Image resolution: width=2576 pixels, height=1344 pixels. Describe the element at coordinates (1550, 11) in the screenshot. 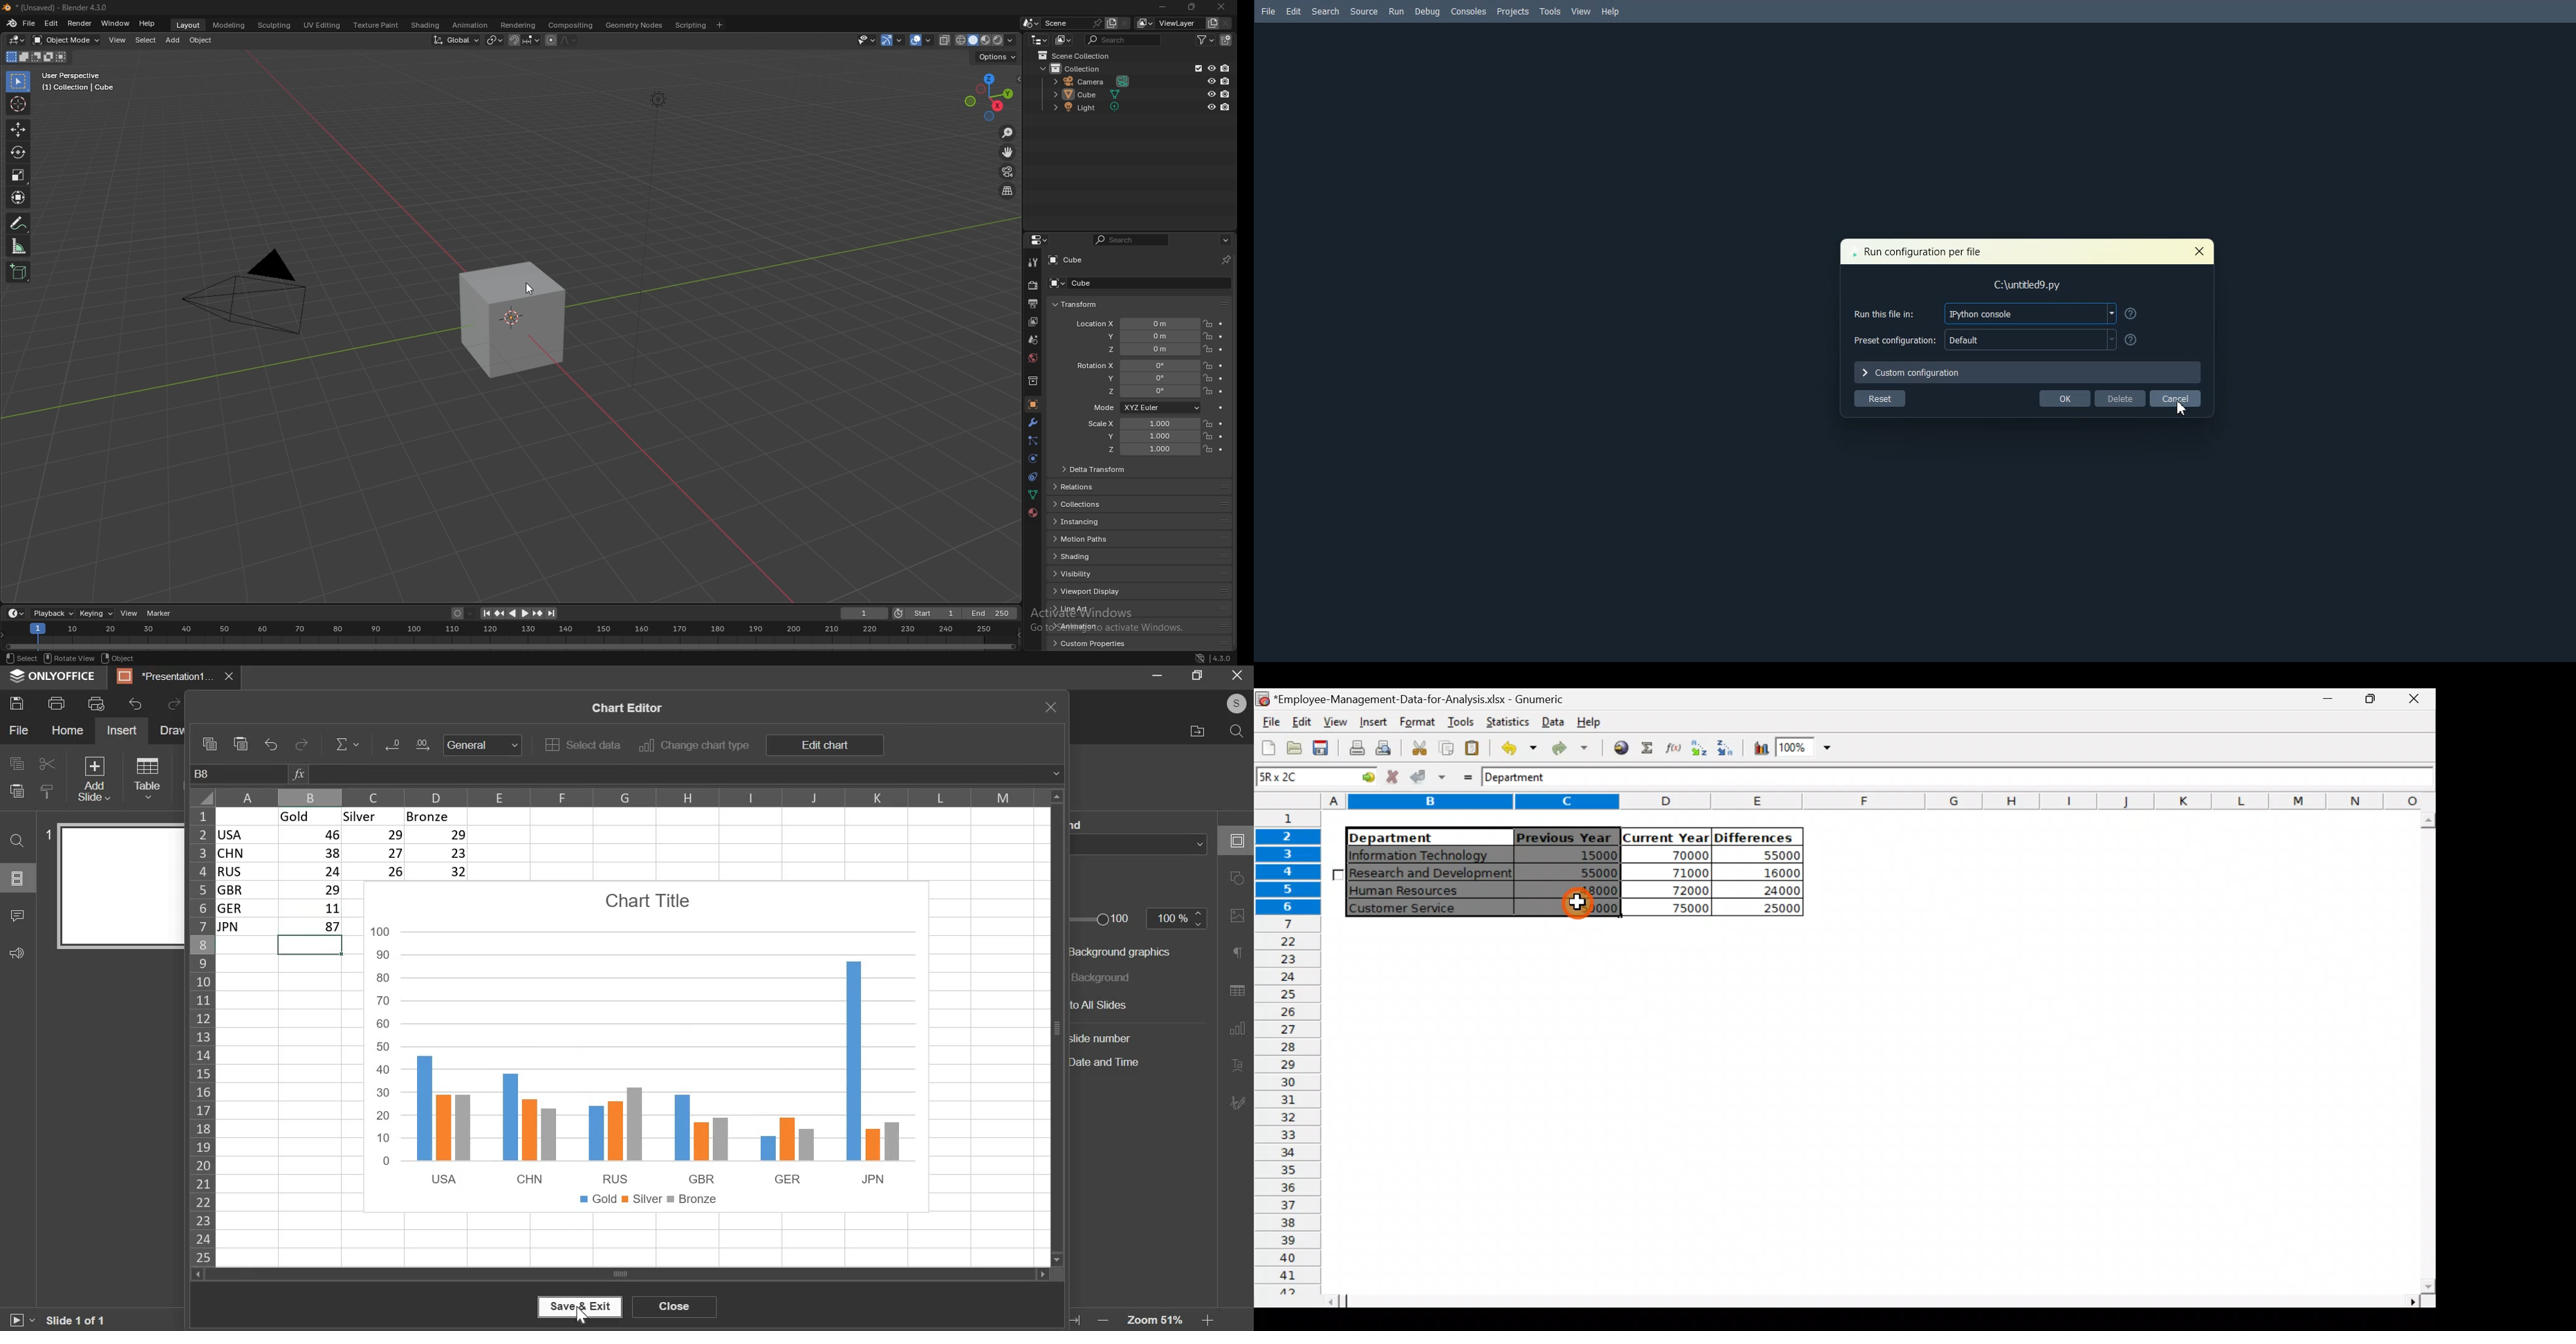

I see `Tools` at that location.